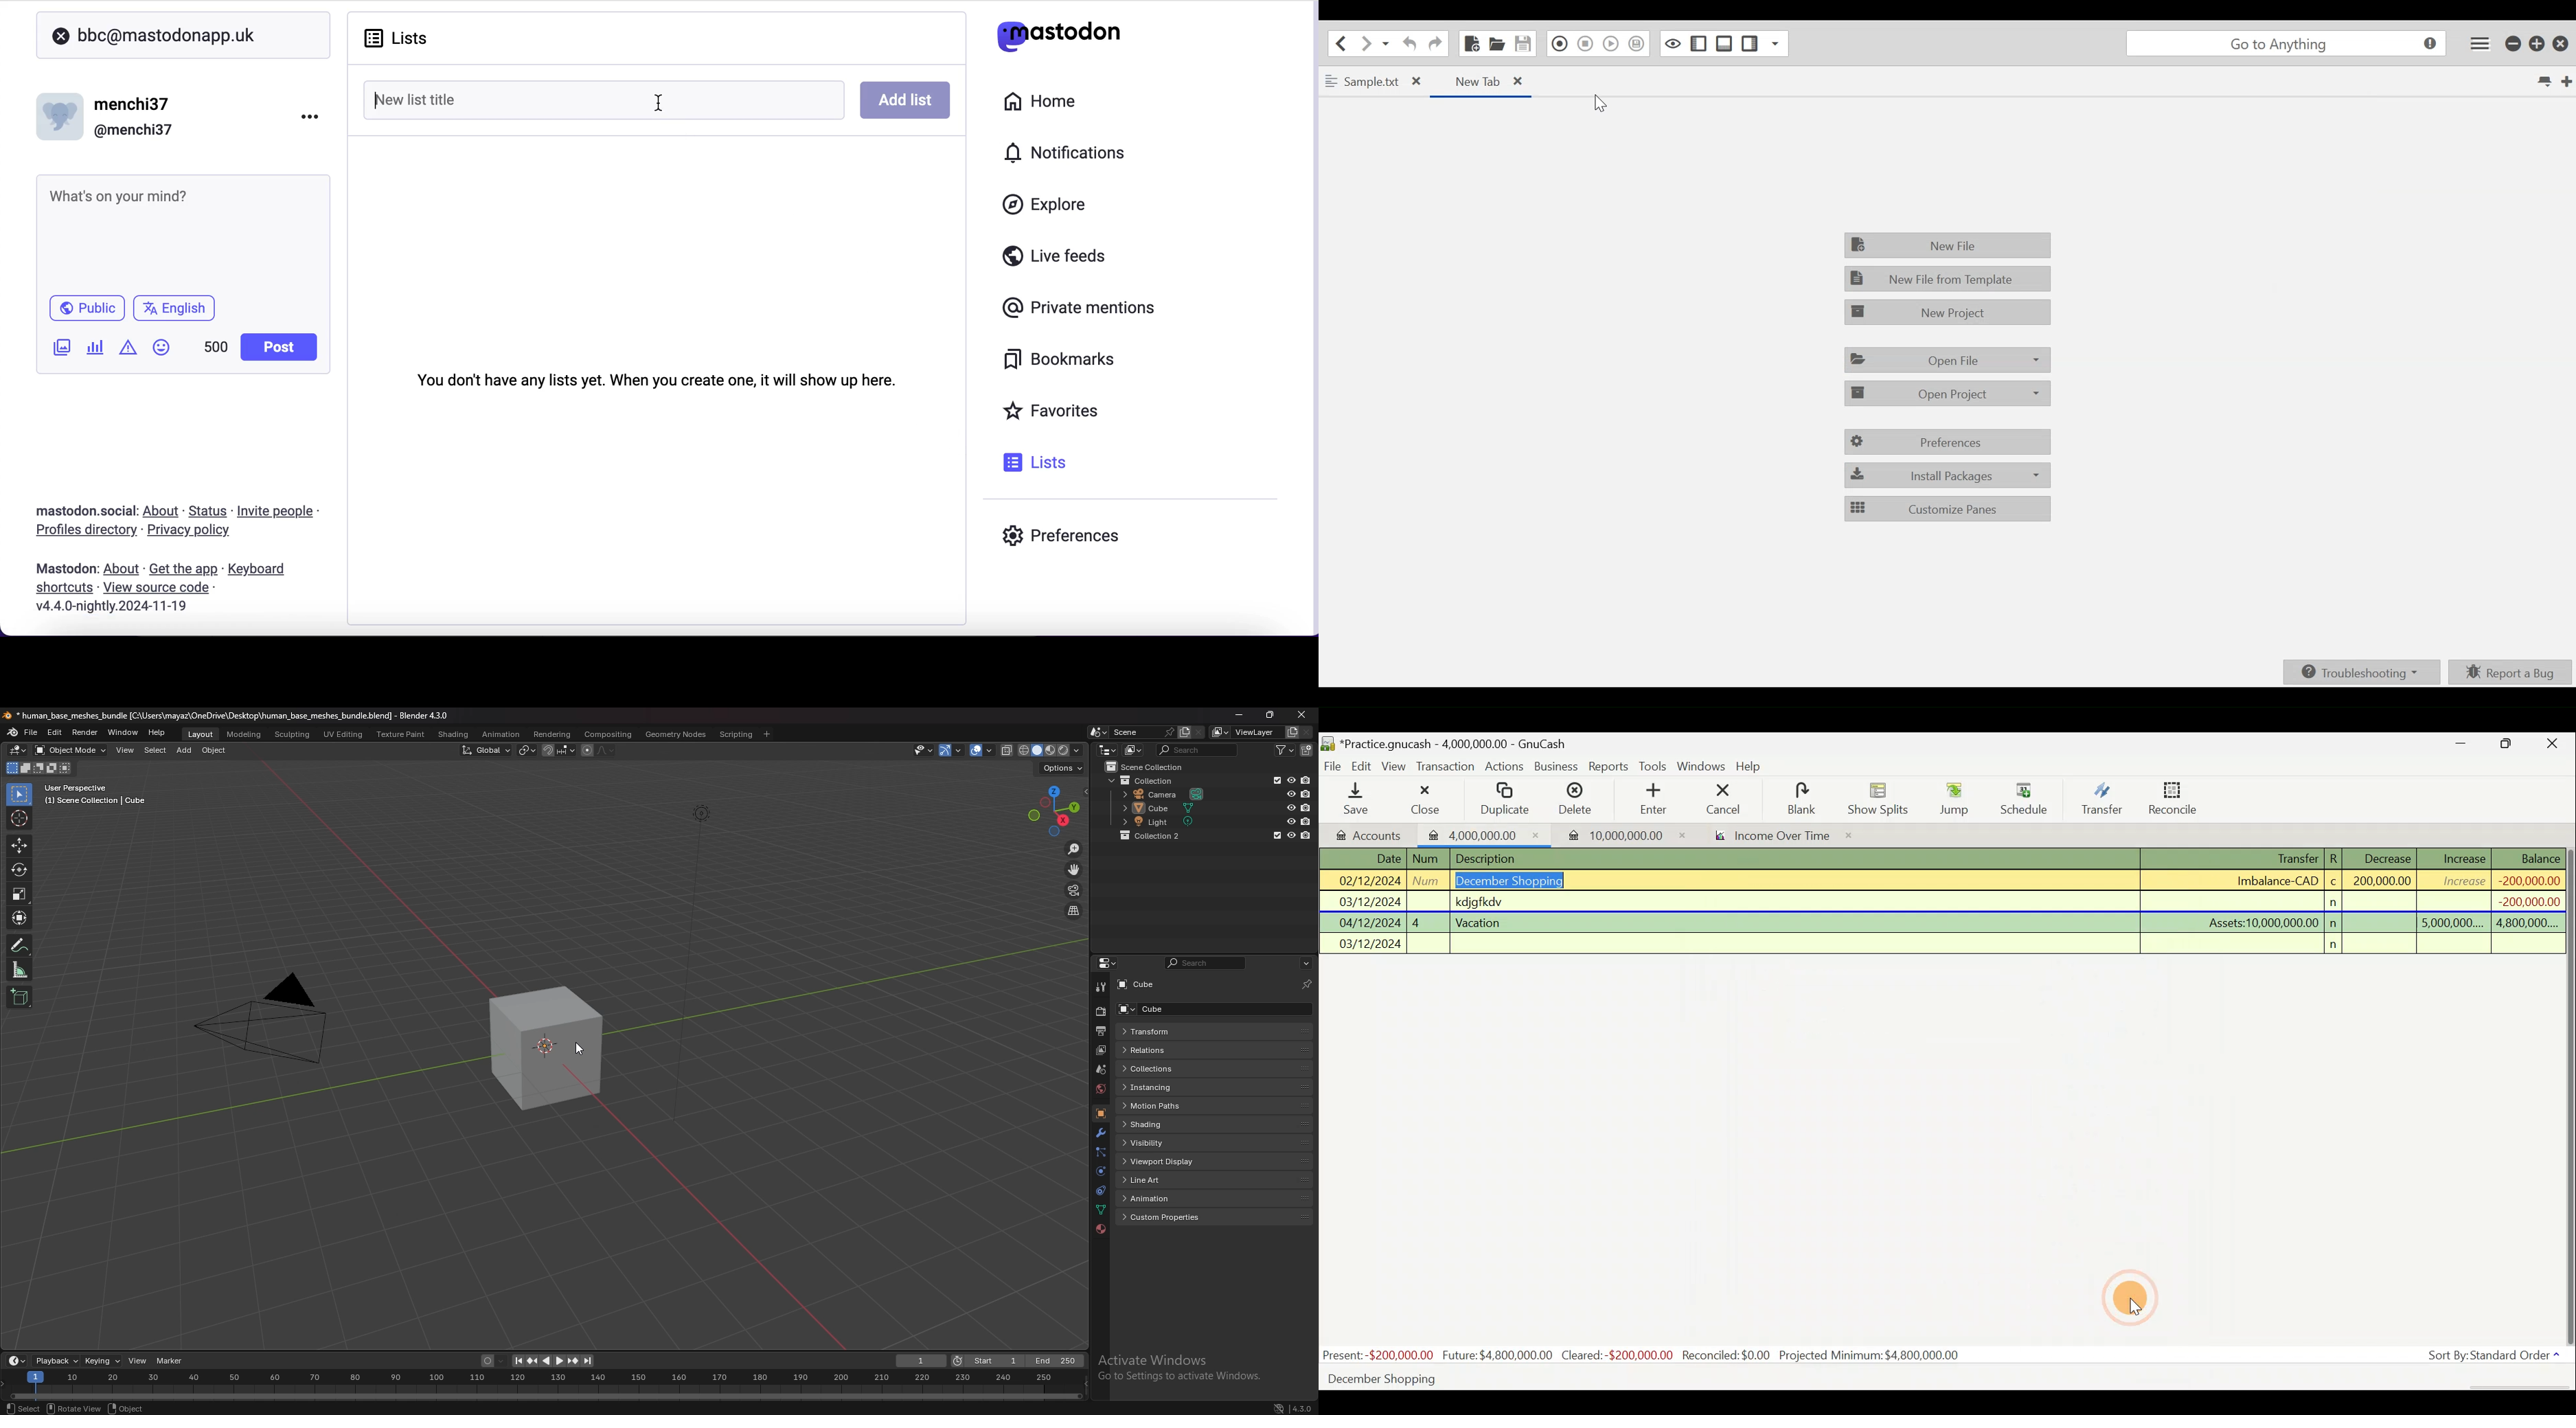 The height and width of the screenshot is (1428, 2576). I want to click on Transfer, so click(2102, 798).